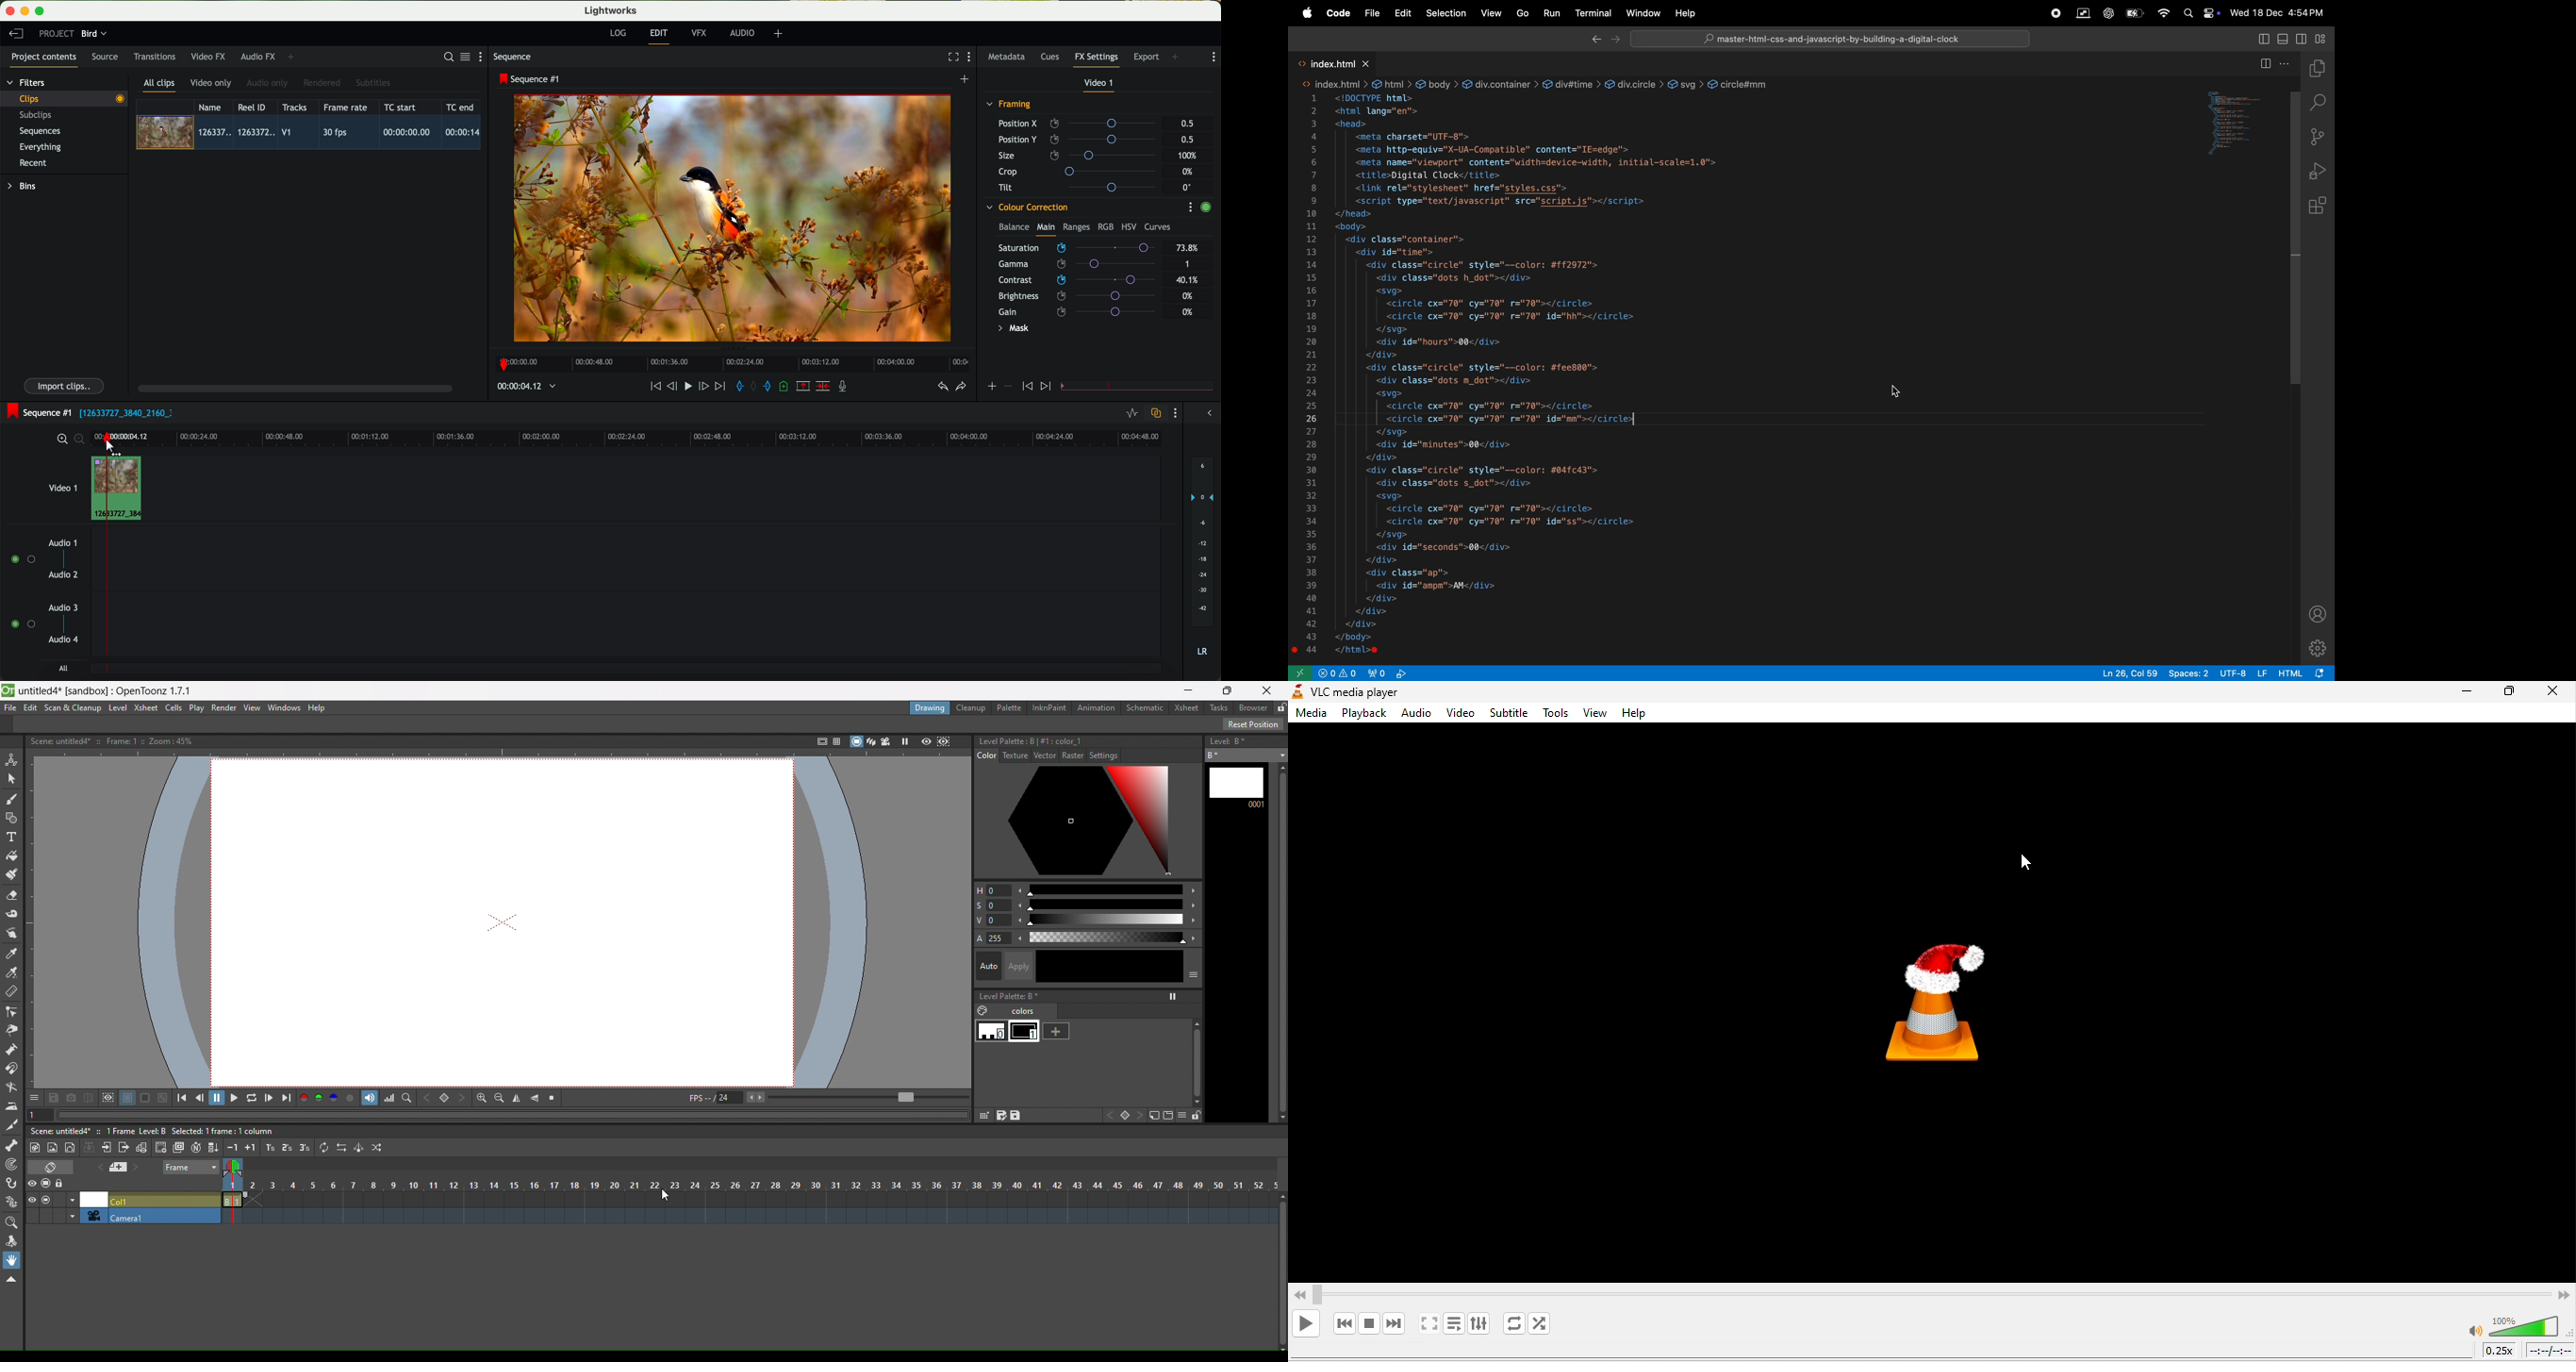  I want to click on 40.1%, so click(1190, 280).